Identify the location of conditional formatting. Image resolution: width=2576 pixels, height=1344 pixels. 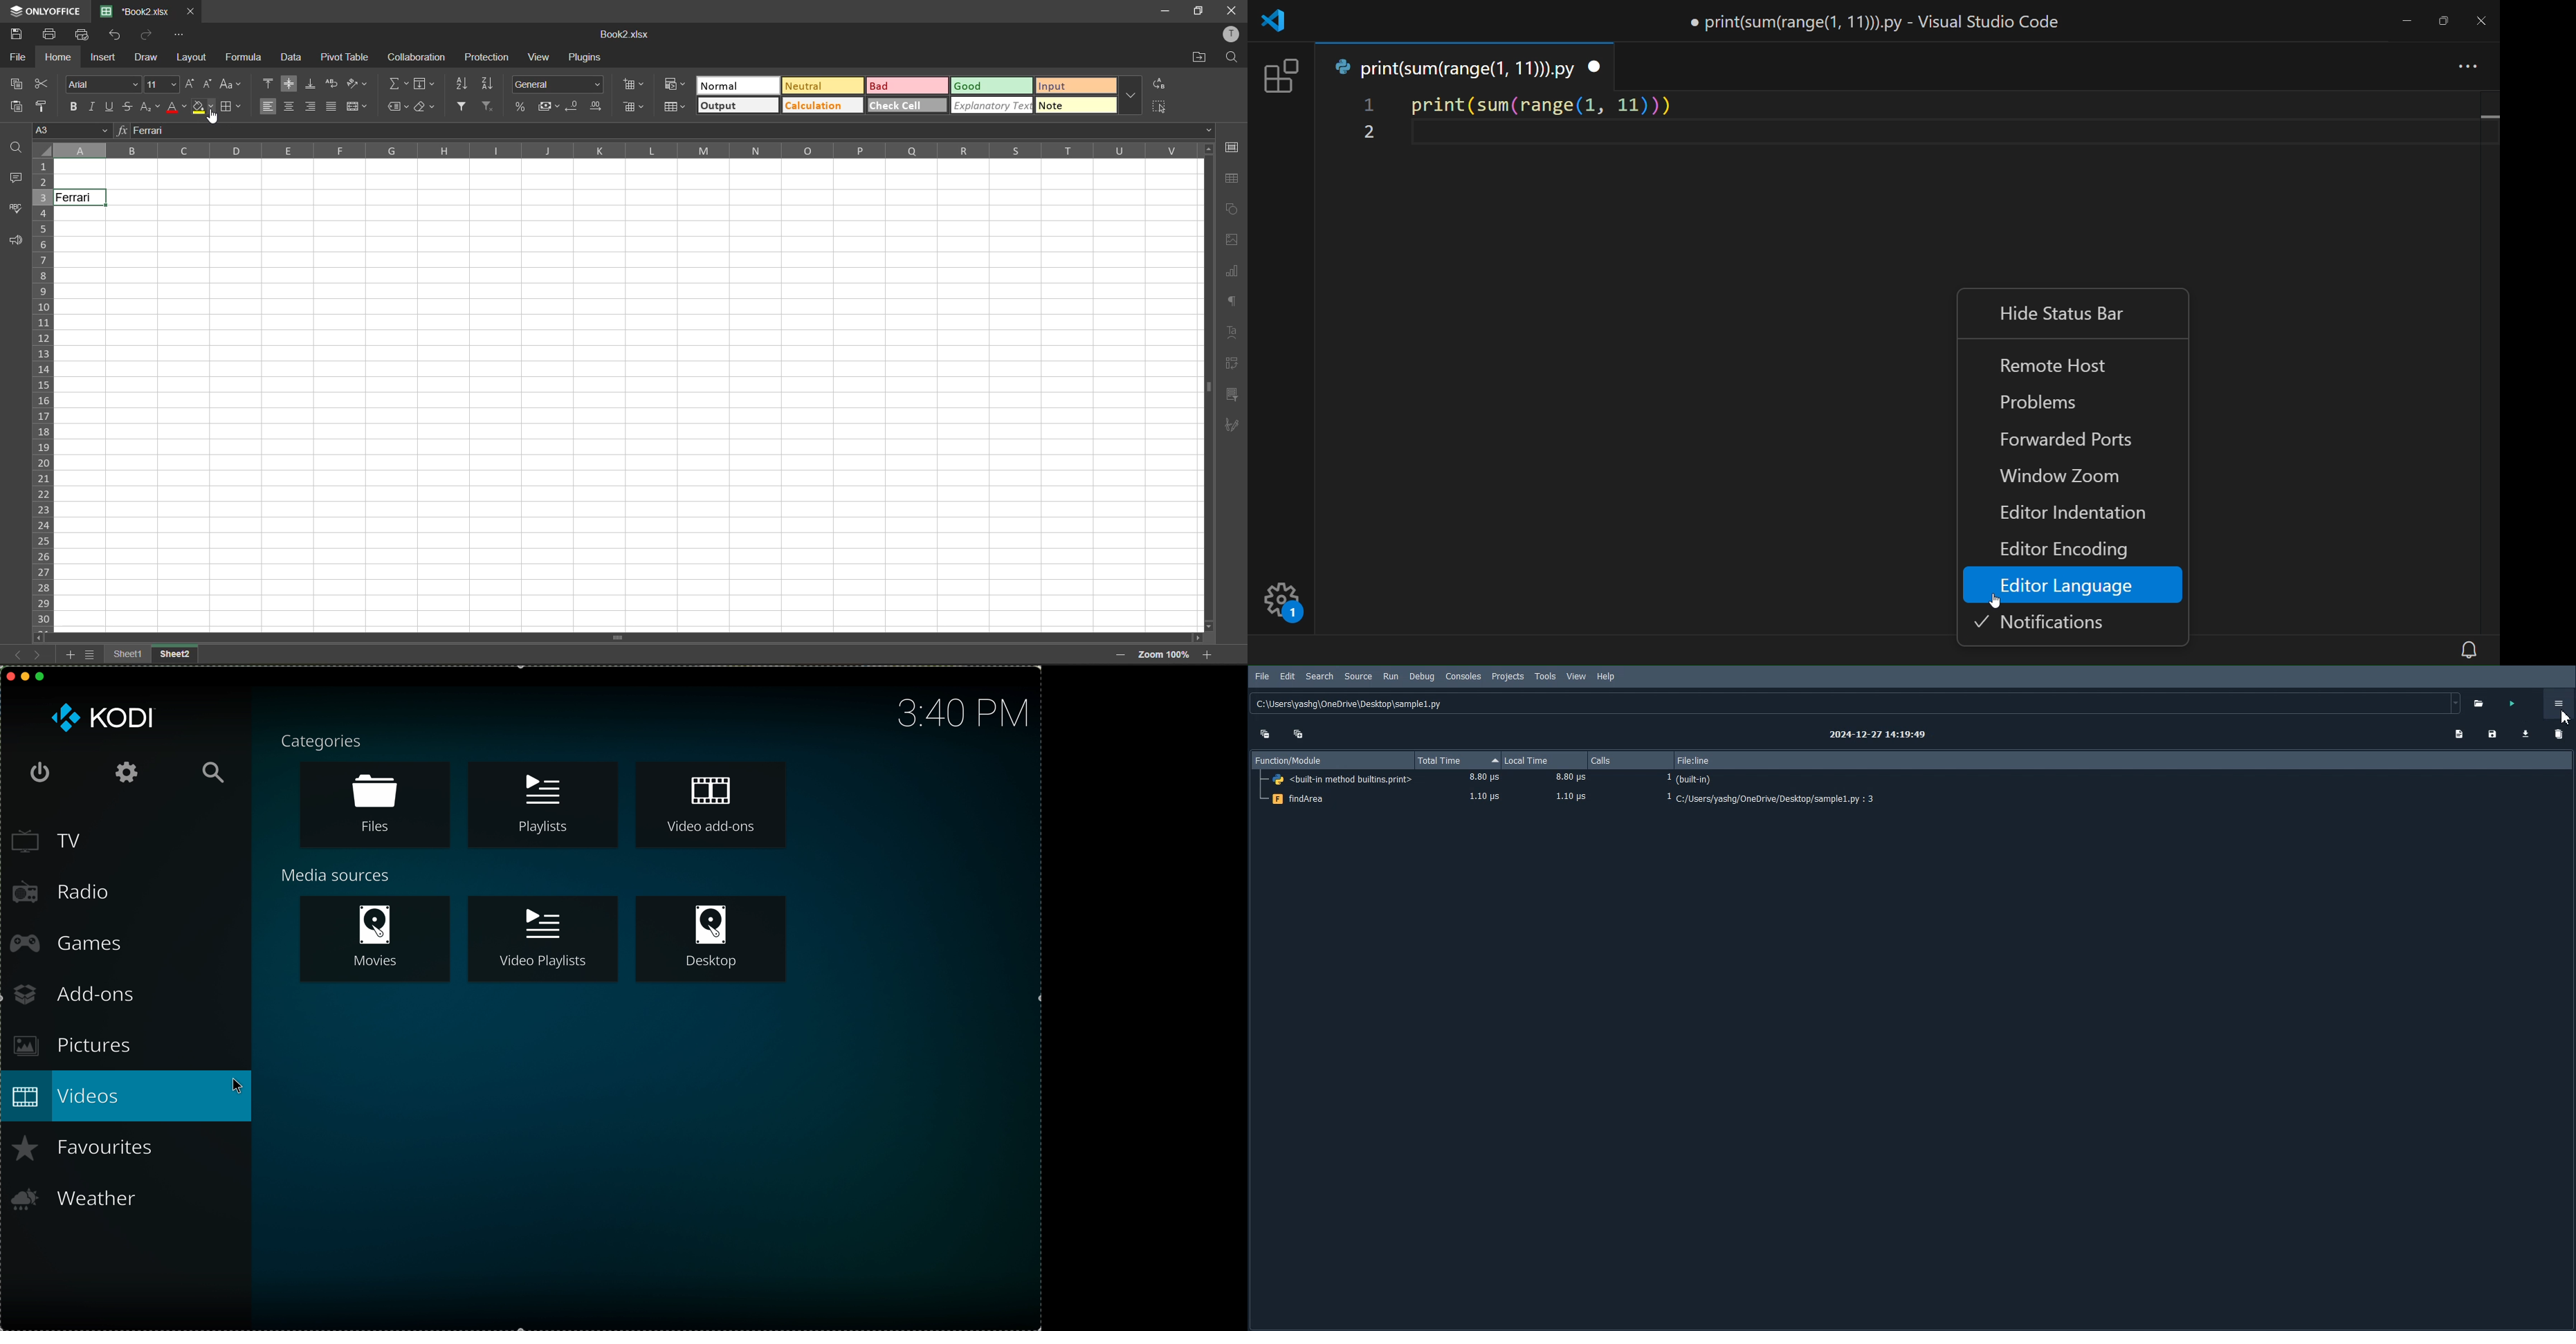
(671, 85).